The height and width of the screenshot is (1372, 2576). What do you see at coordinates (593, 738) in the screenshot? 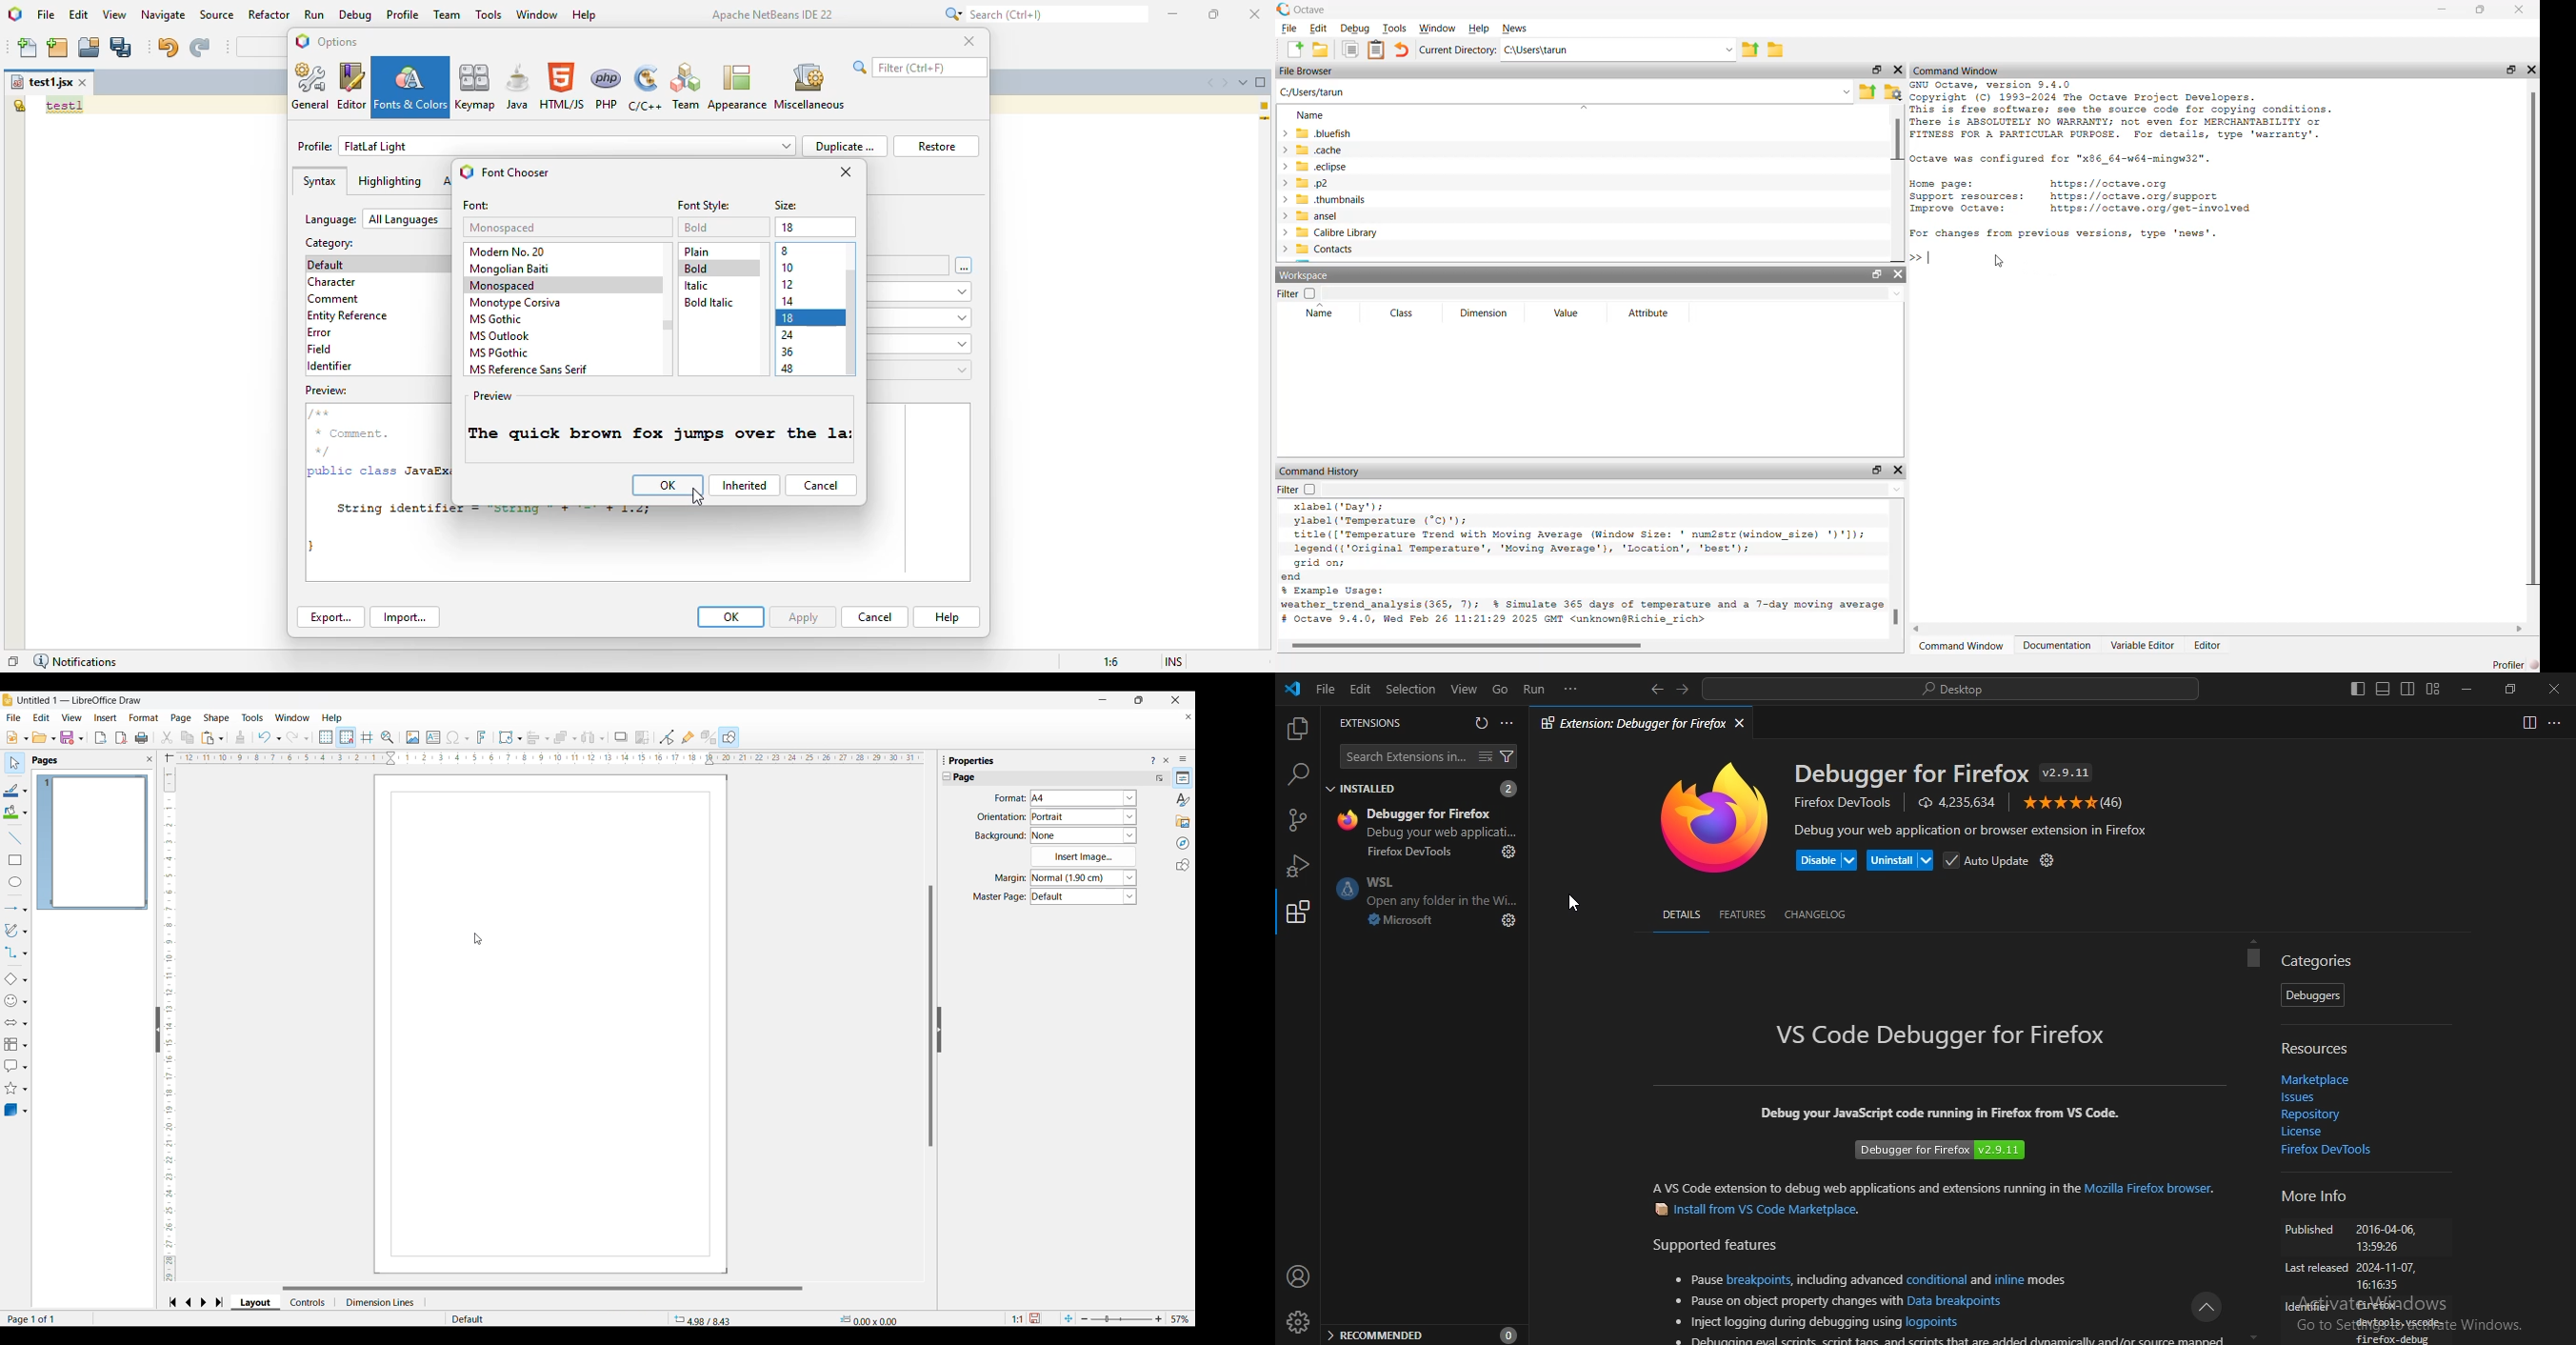
I see `Select at least three objects to distribute` at bounding box center [593, 738].